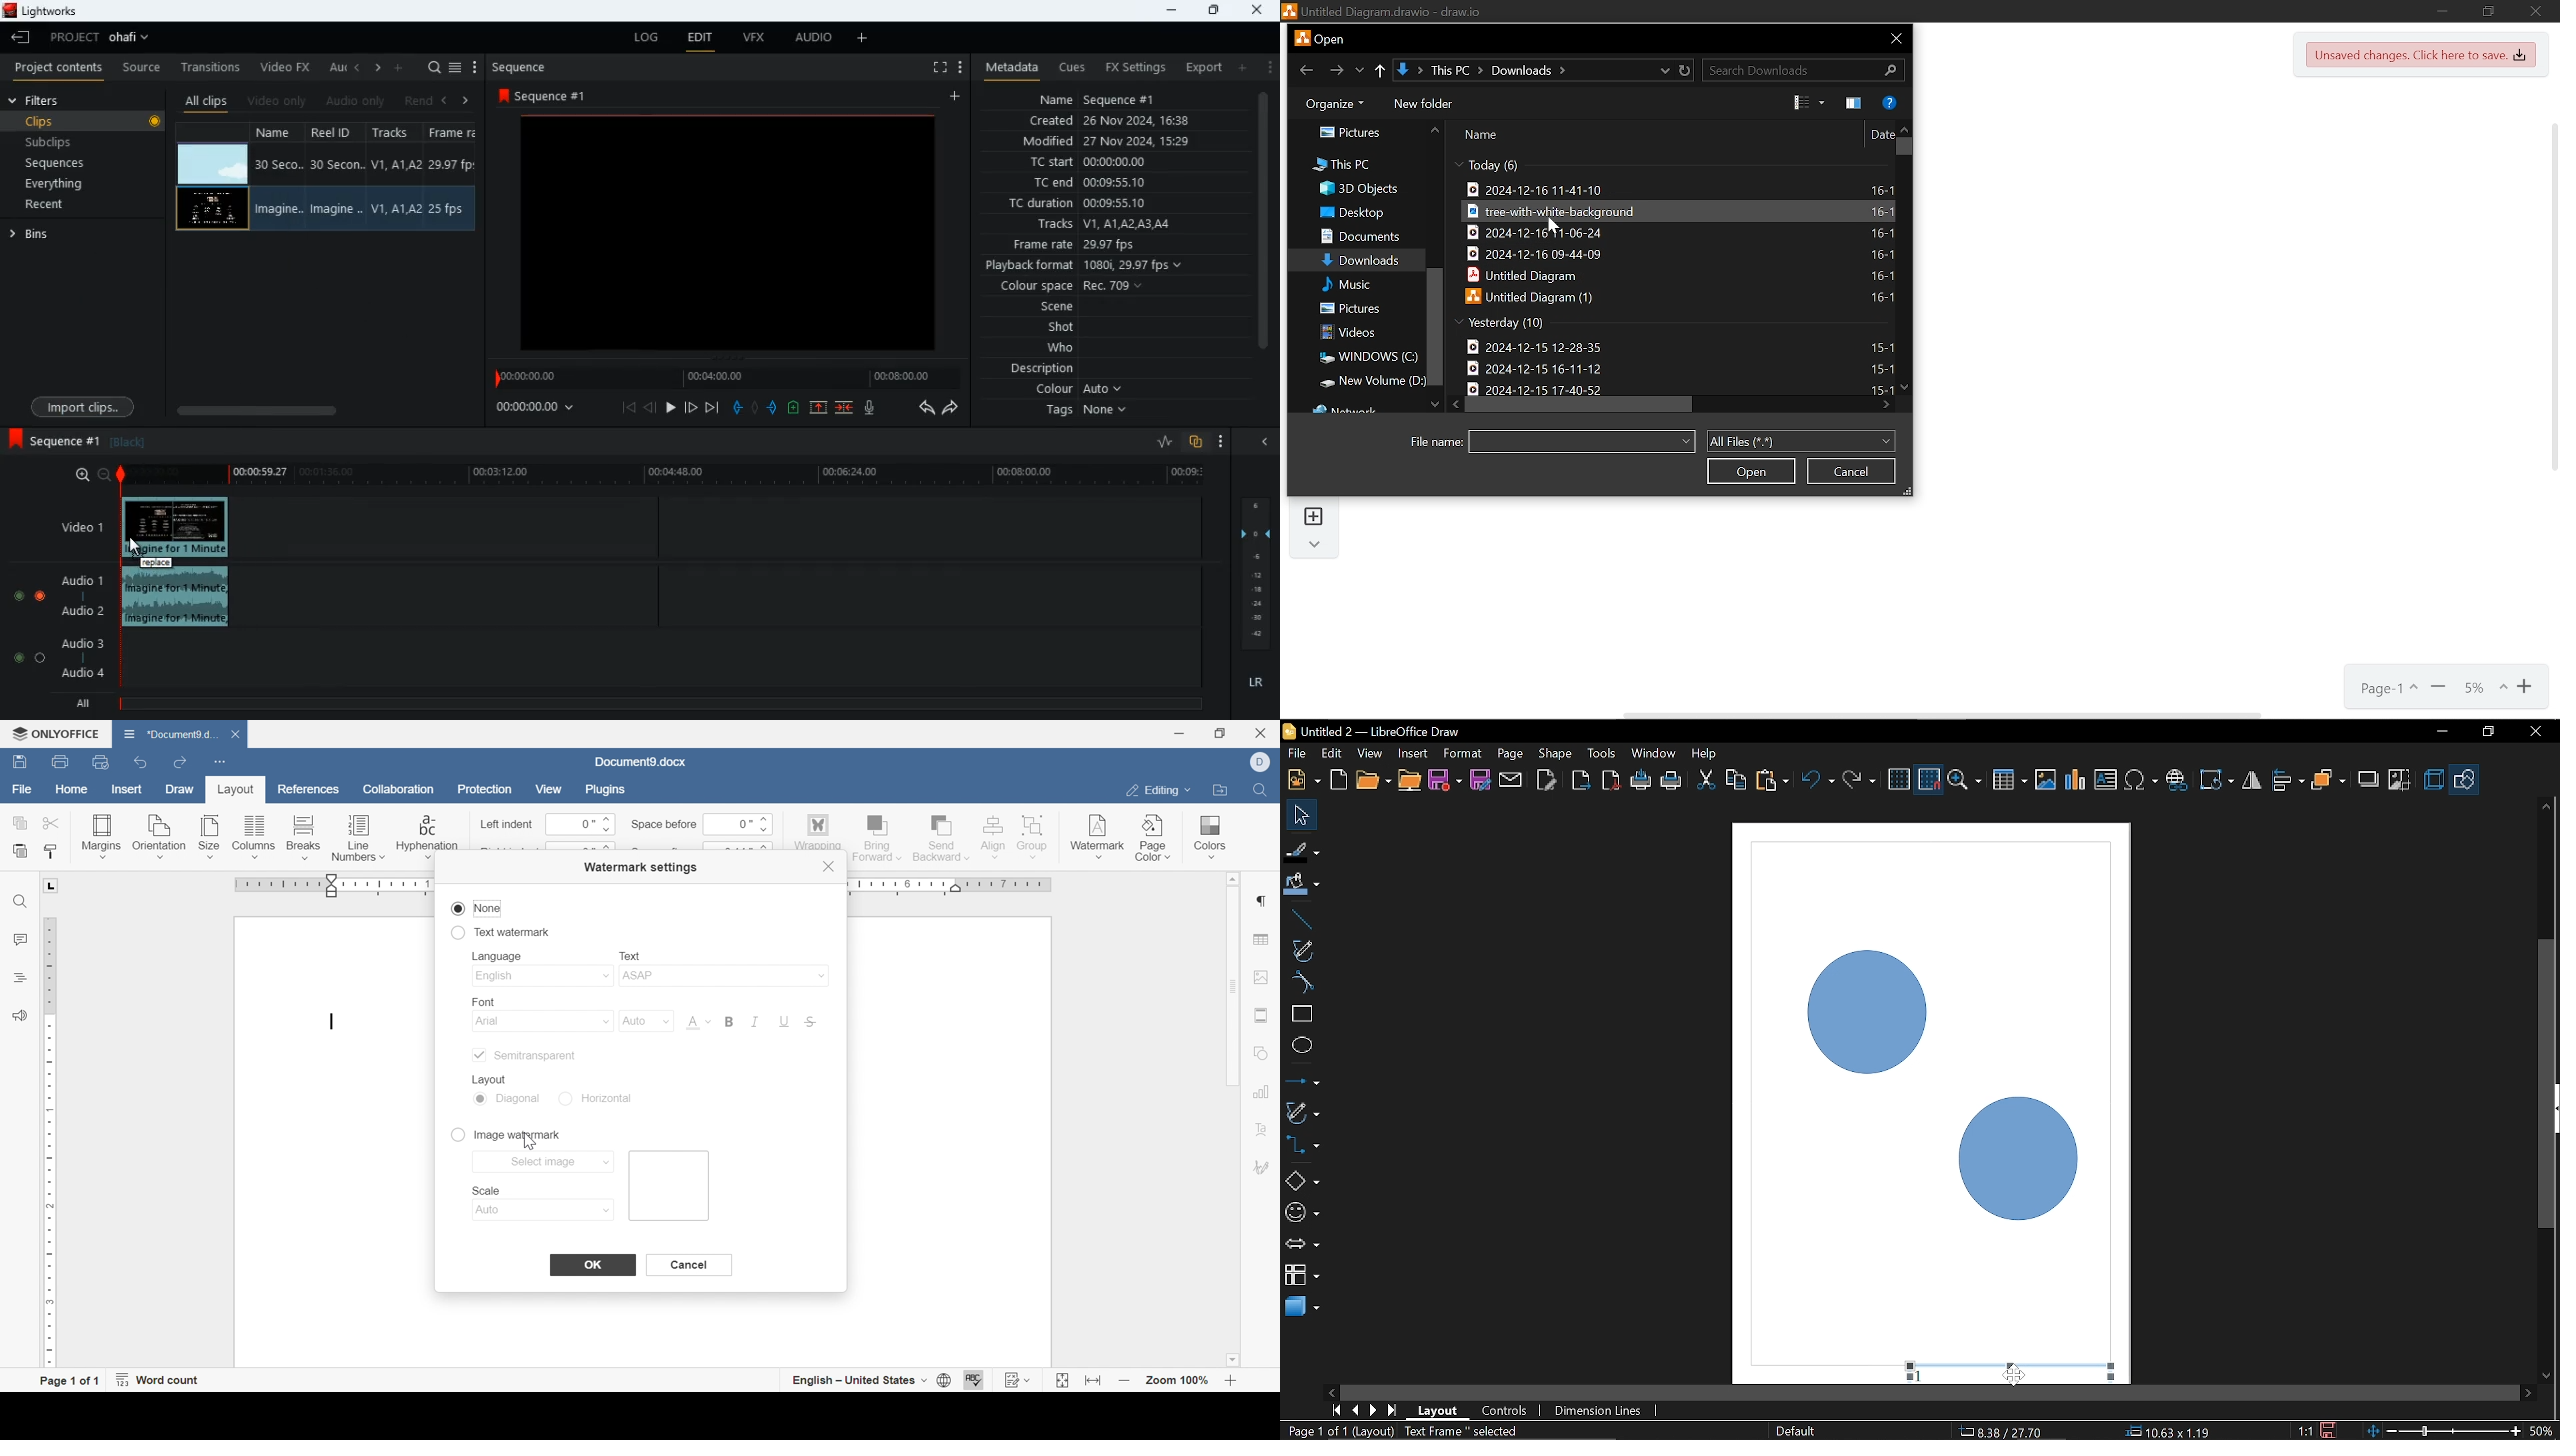 The width and height of the screenshot is (2576, 1456). I want to click on Cursor, so click(2015, 1377).